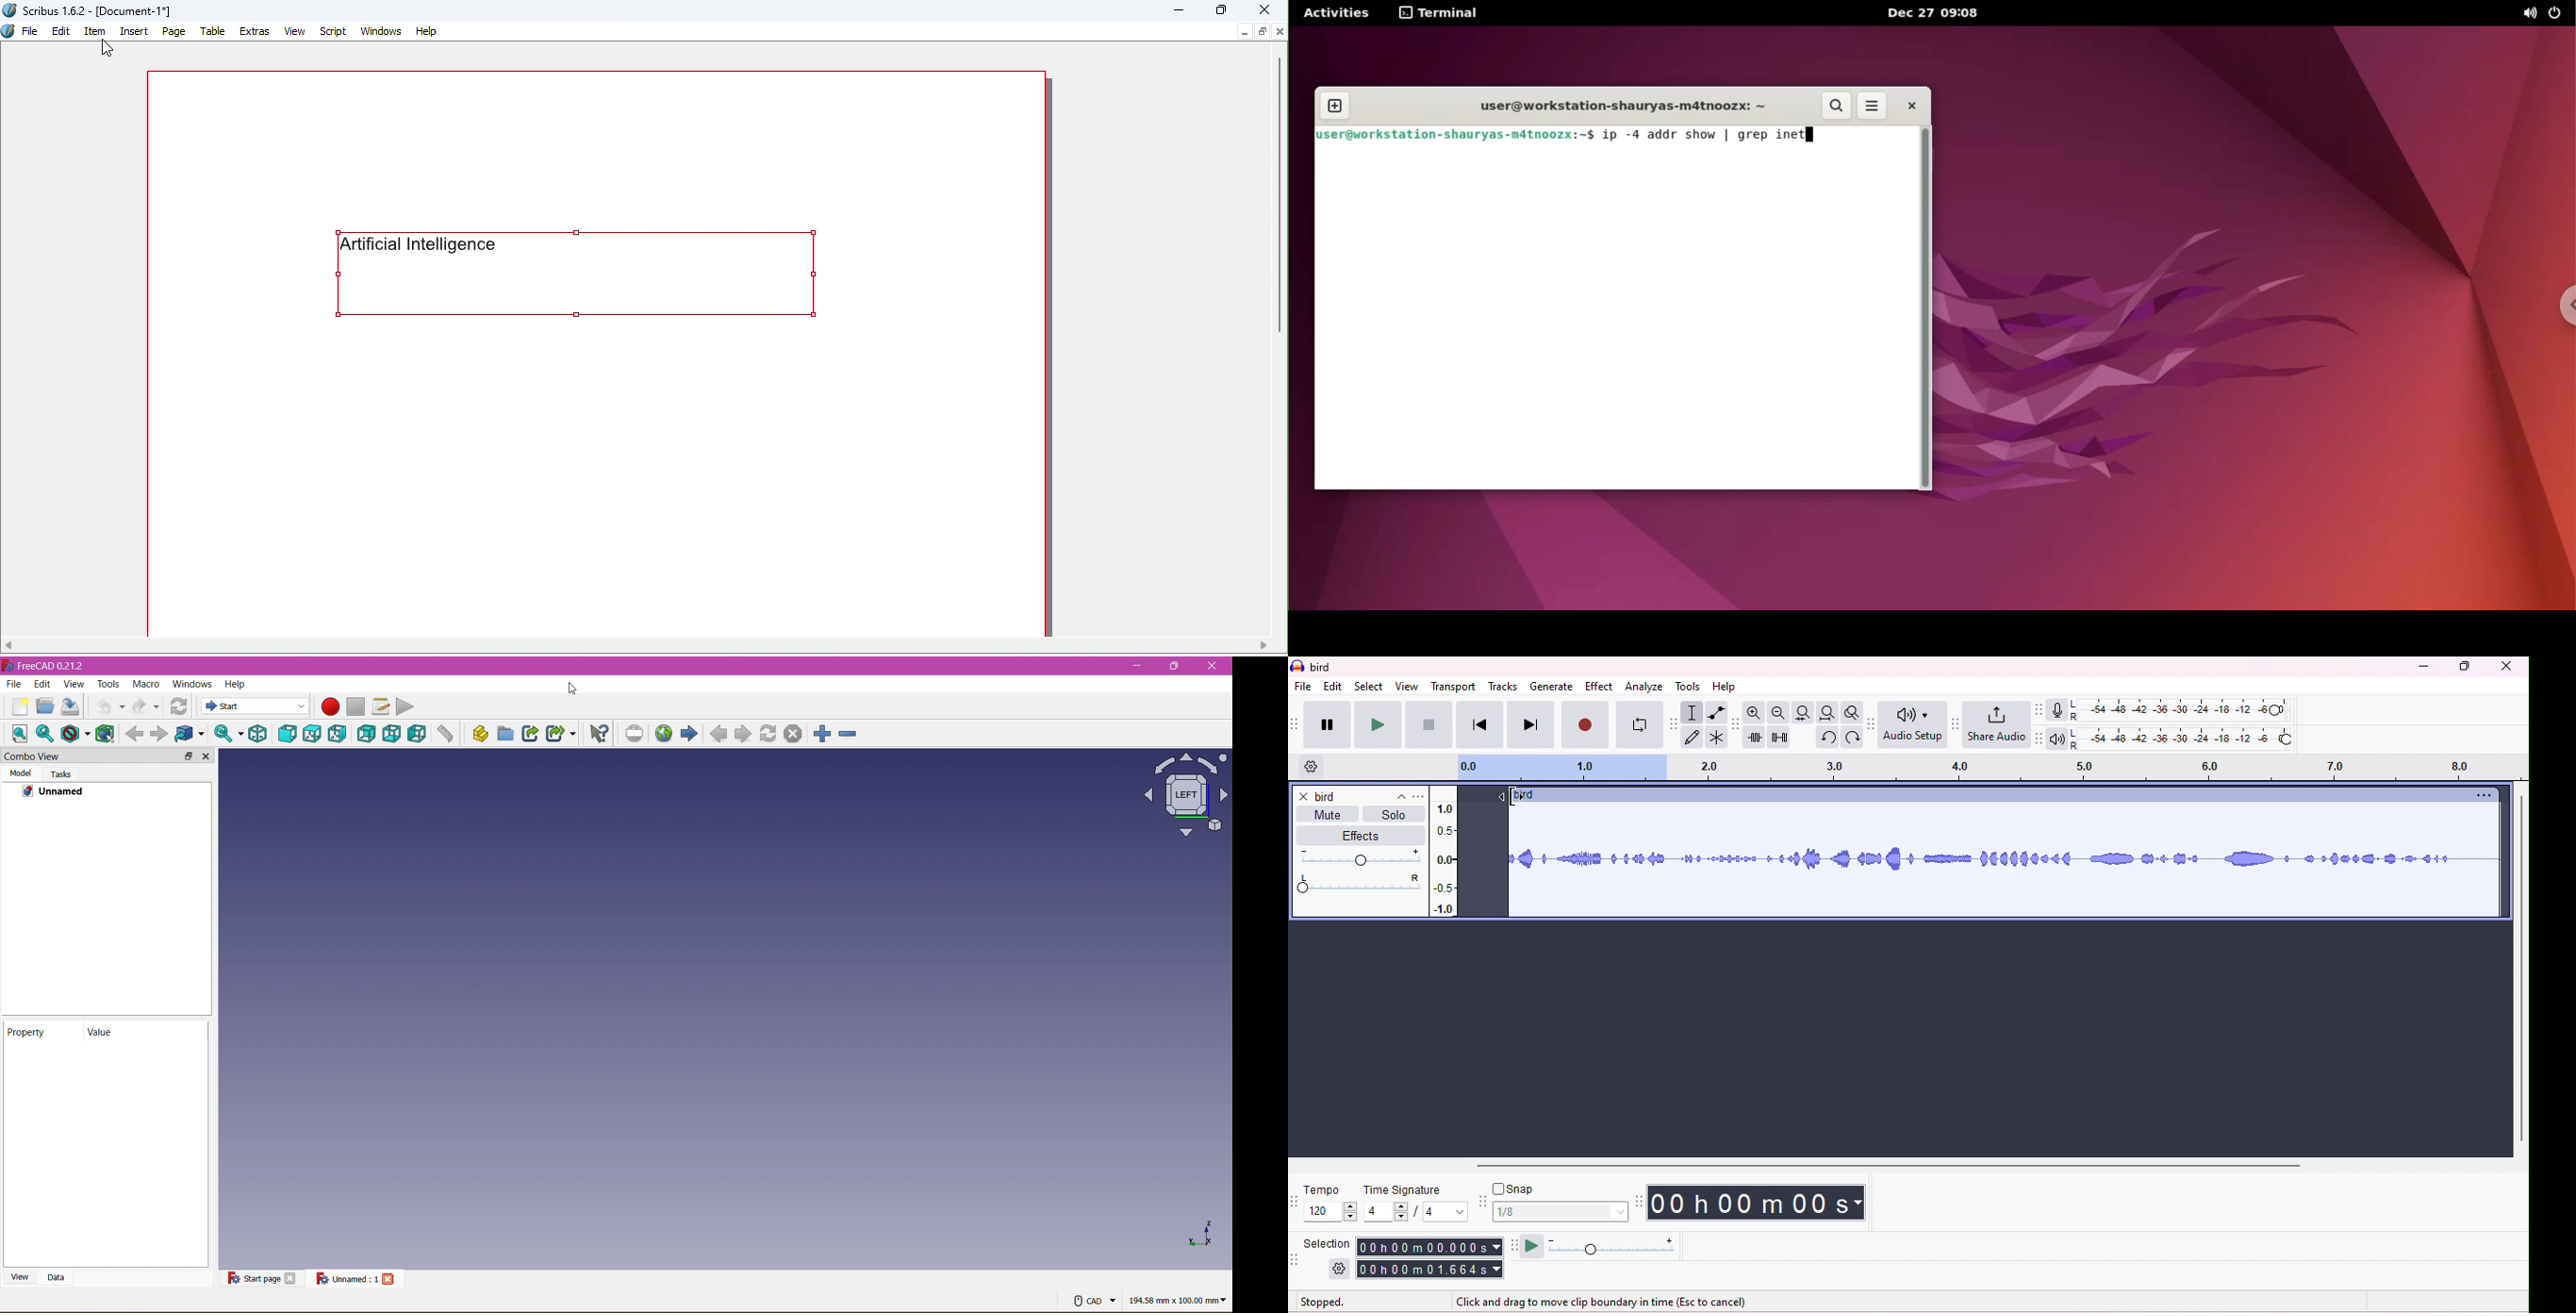 The height and width of the screenshot is (1316, 2576). What do you see at coordinates (1802, 712) in the screenshot?
I see `fit selection to width` at bounding box center [1802, 712].